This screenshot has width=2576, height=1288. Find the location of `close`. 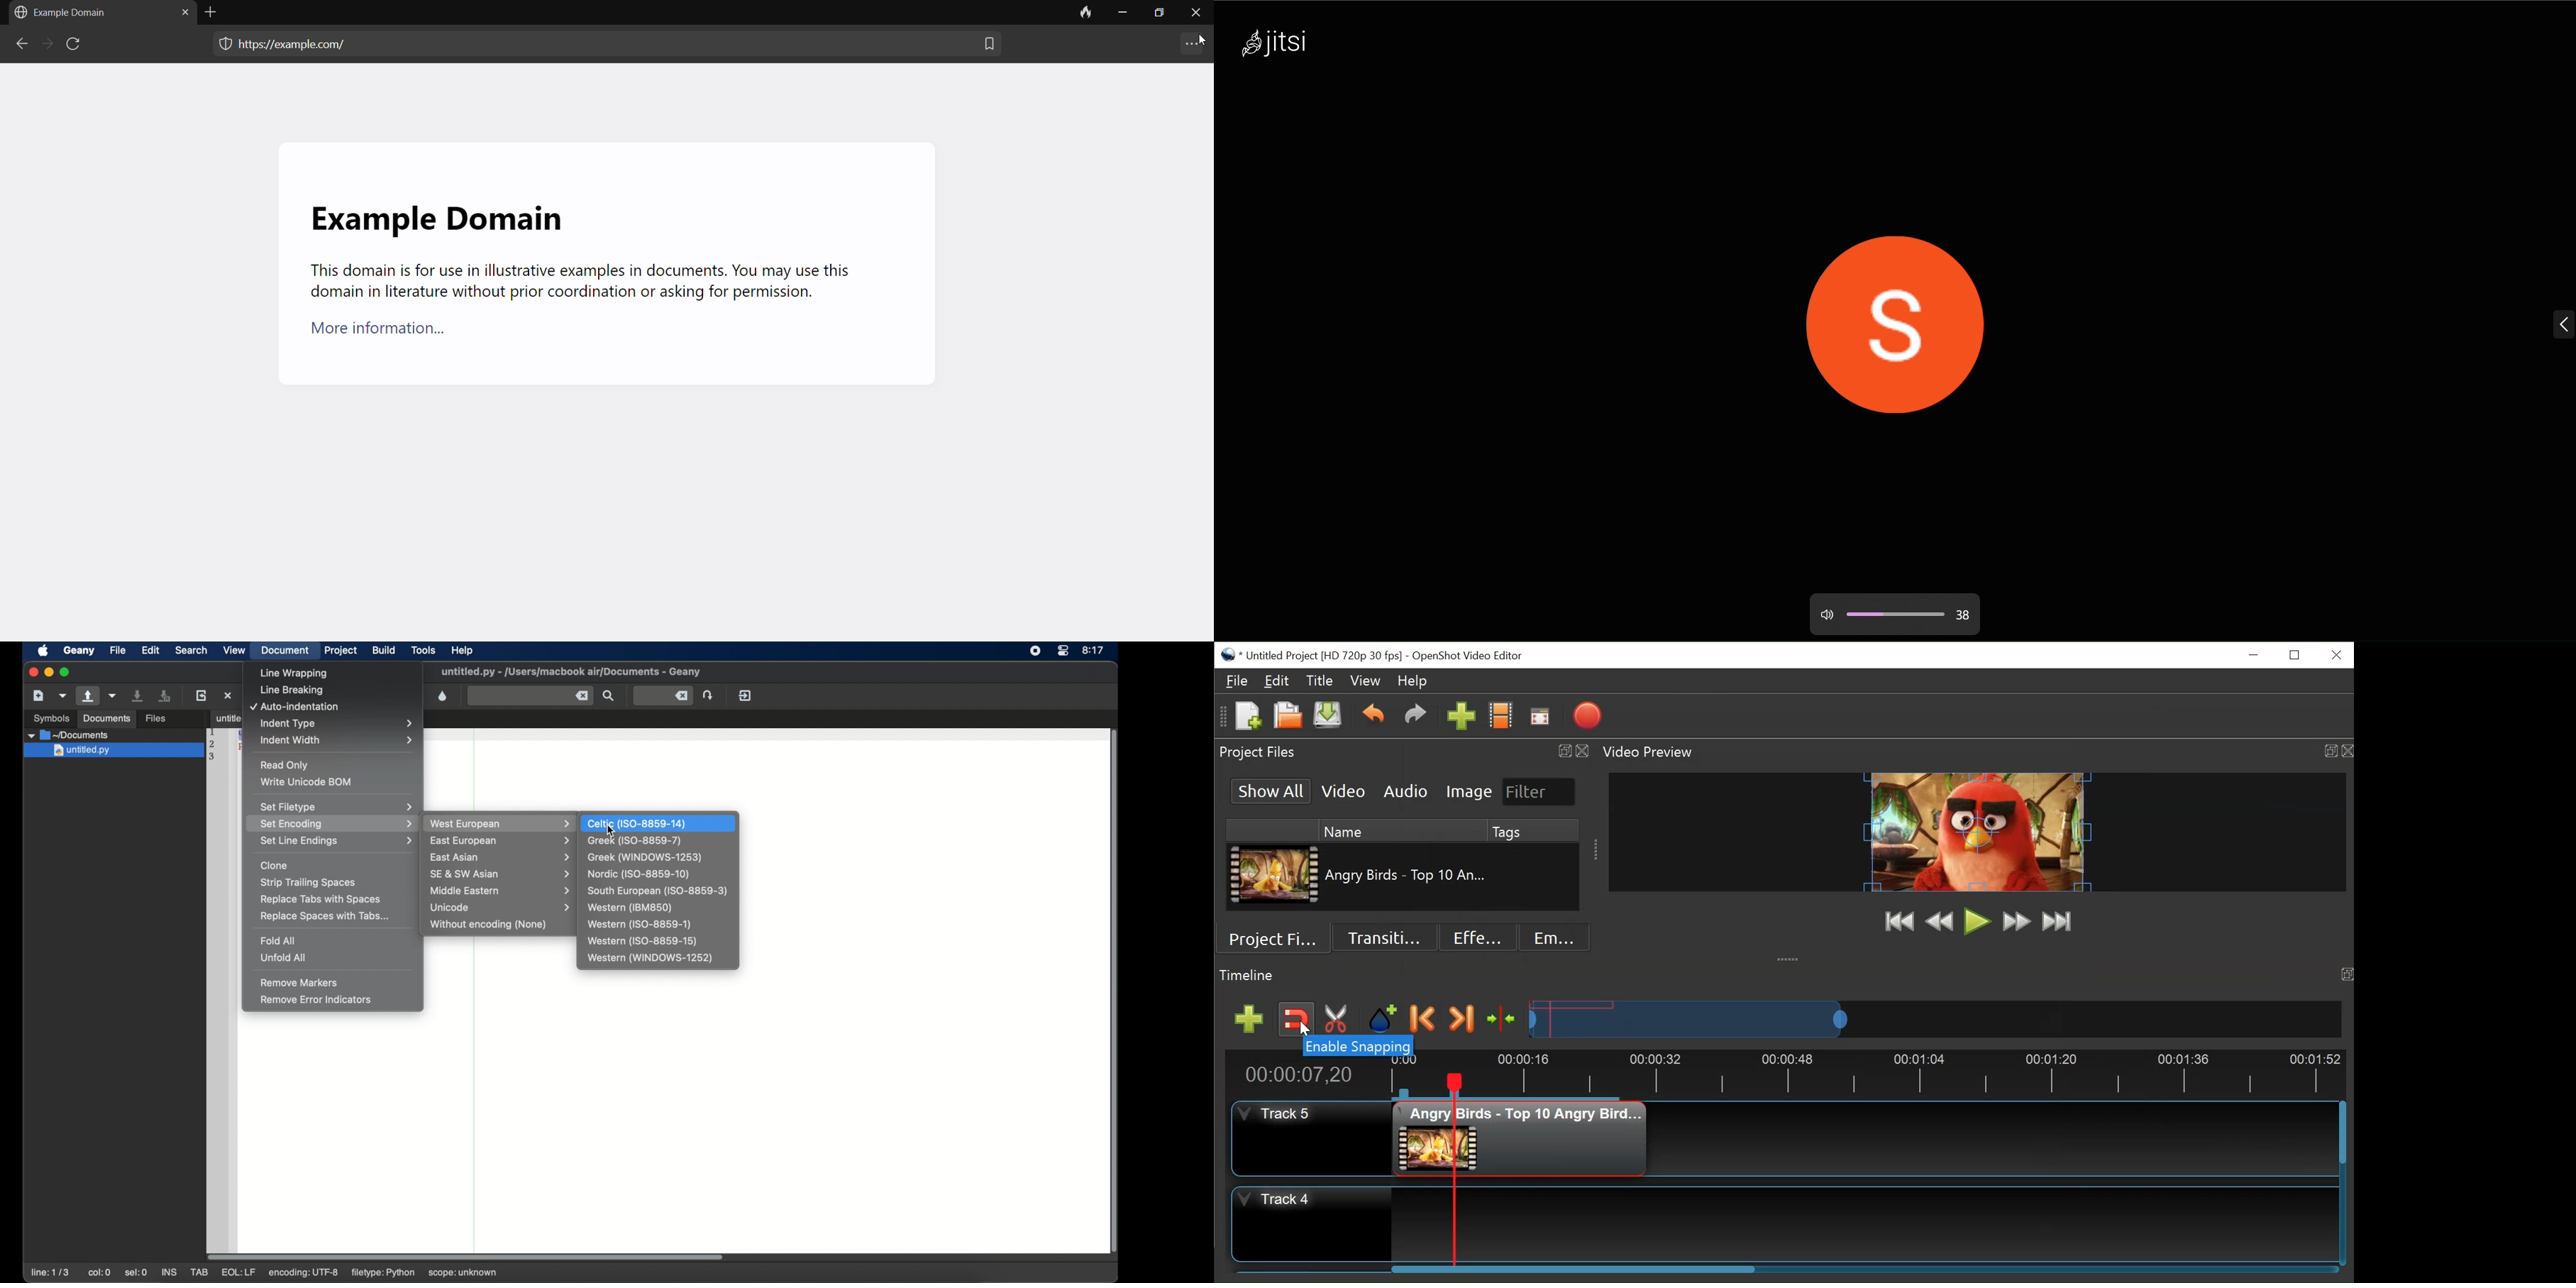

close is located at coordinates (1196, 16).